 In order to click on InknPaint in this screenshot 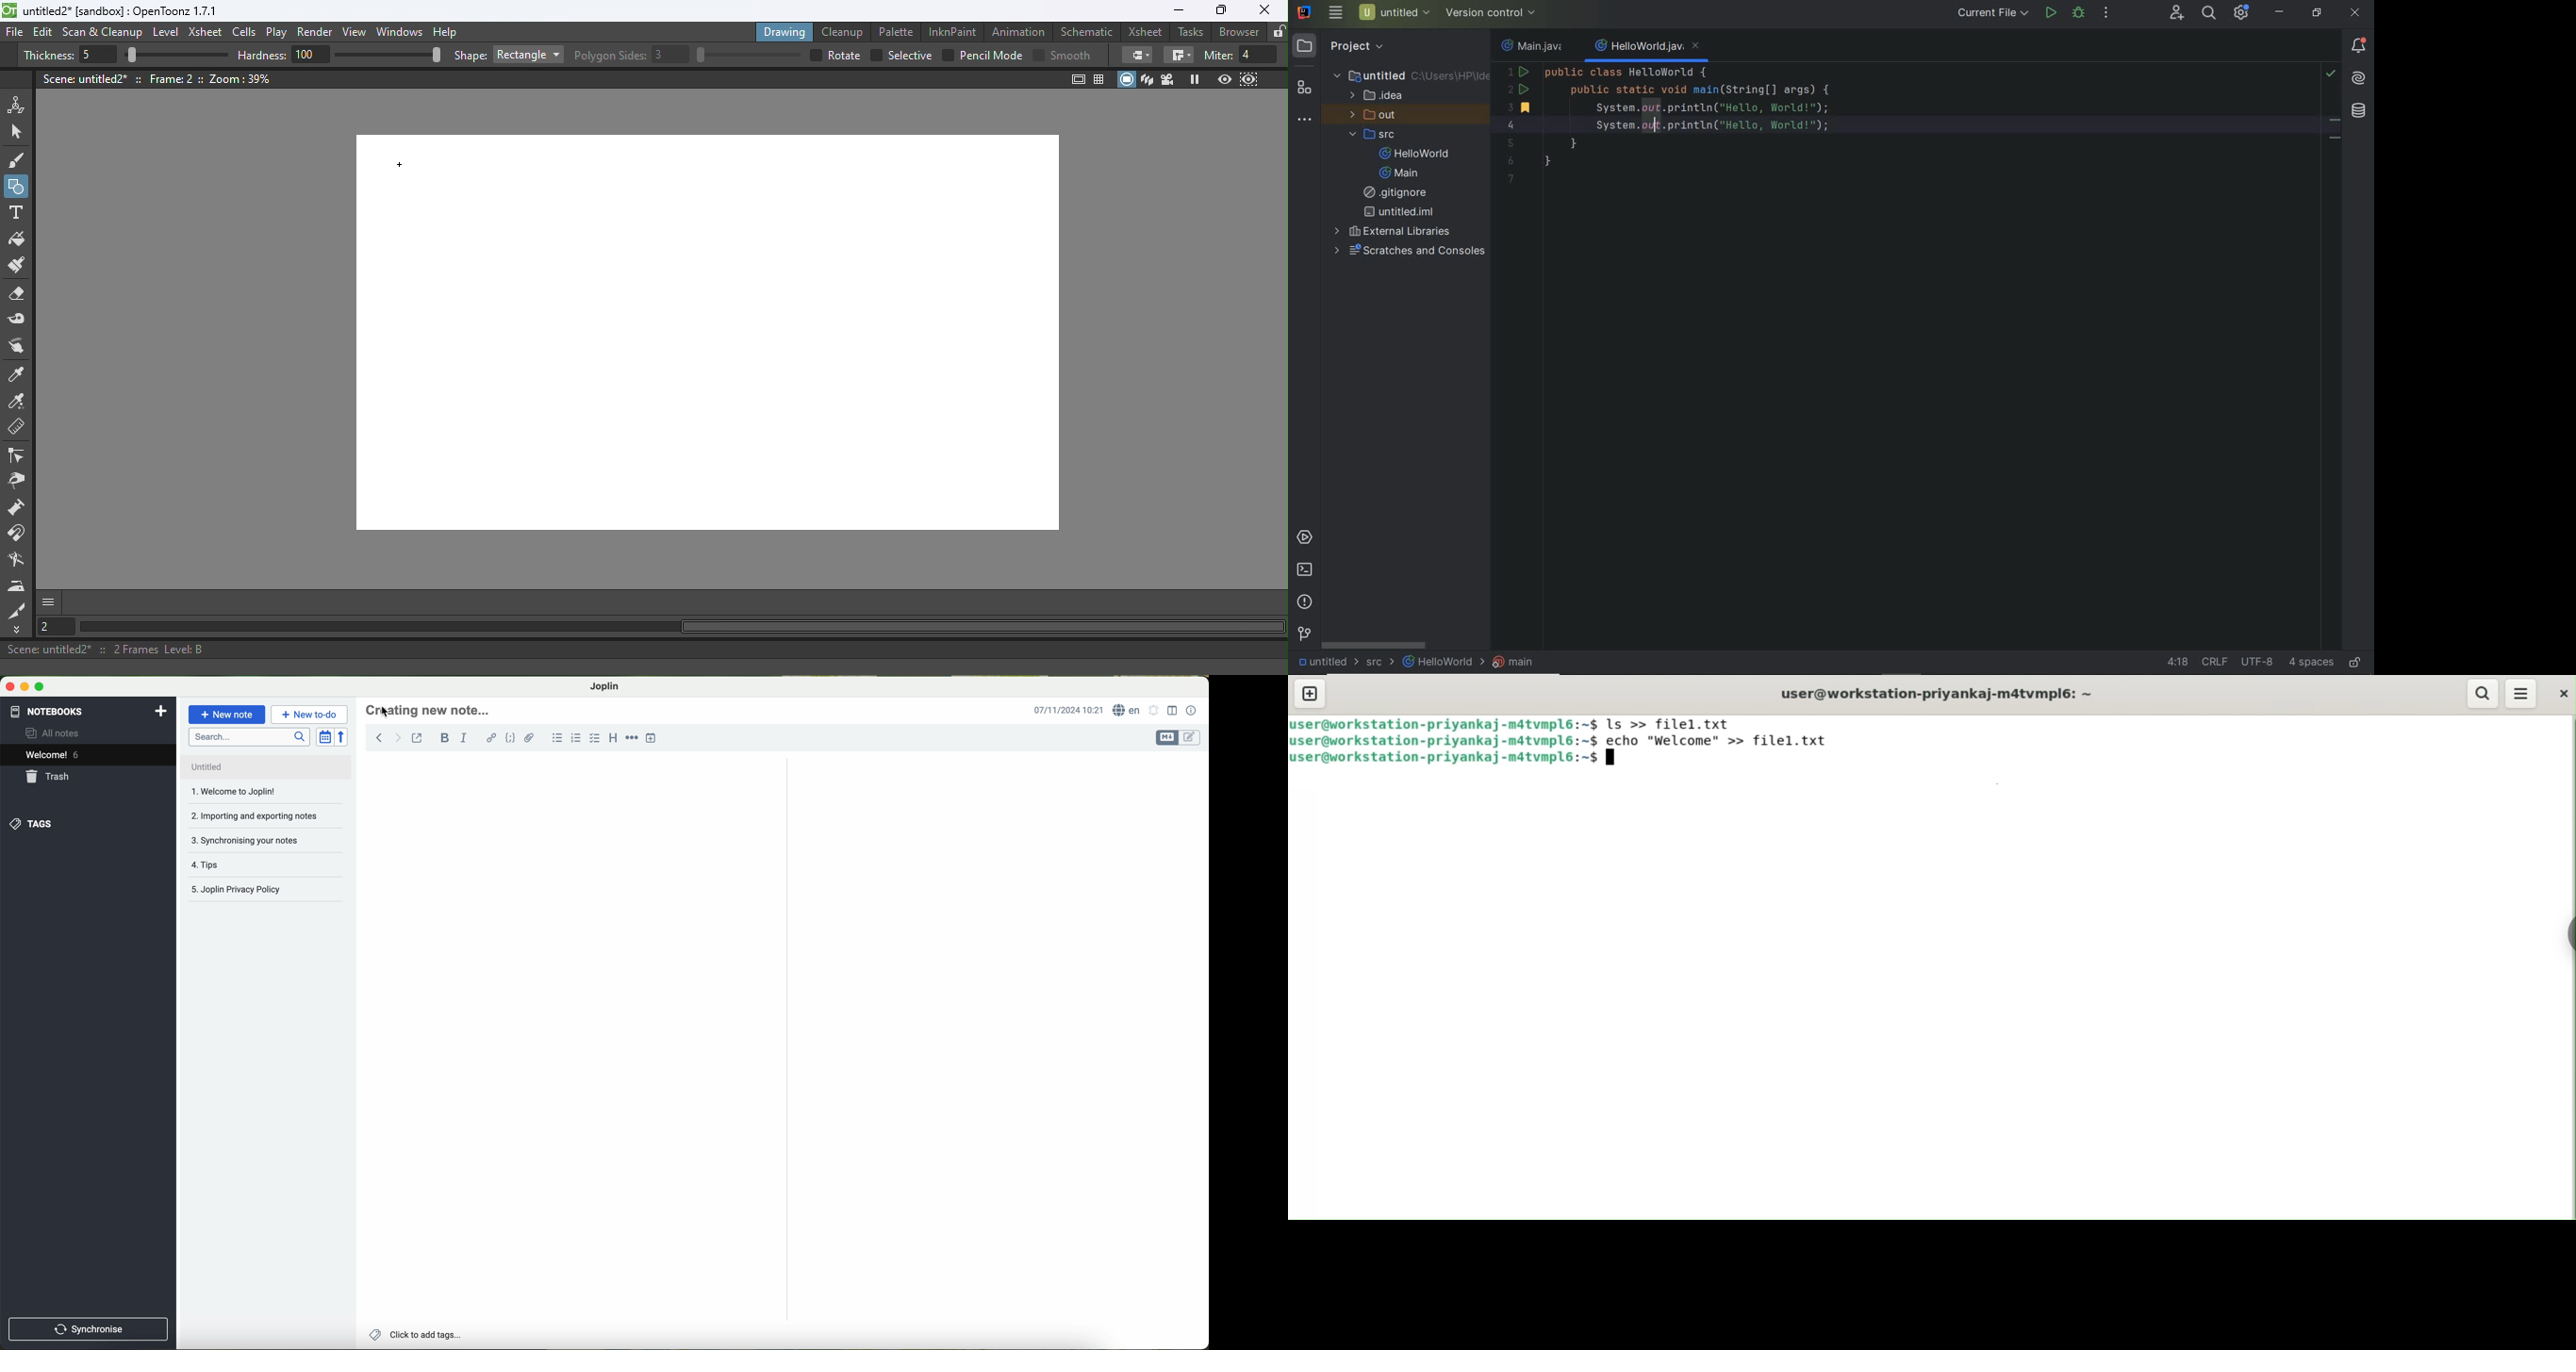, I will do `click(953, 30)`.